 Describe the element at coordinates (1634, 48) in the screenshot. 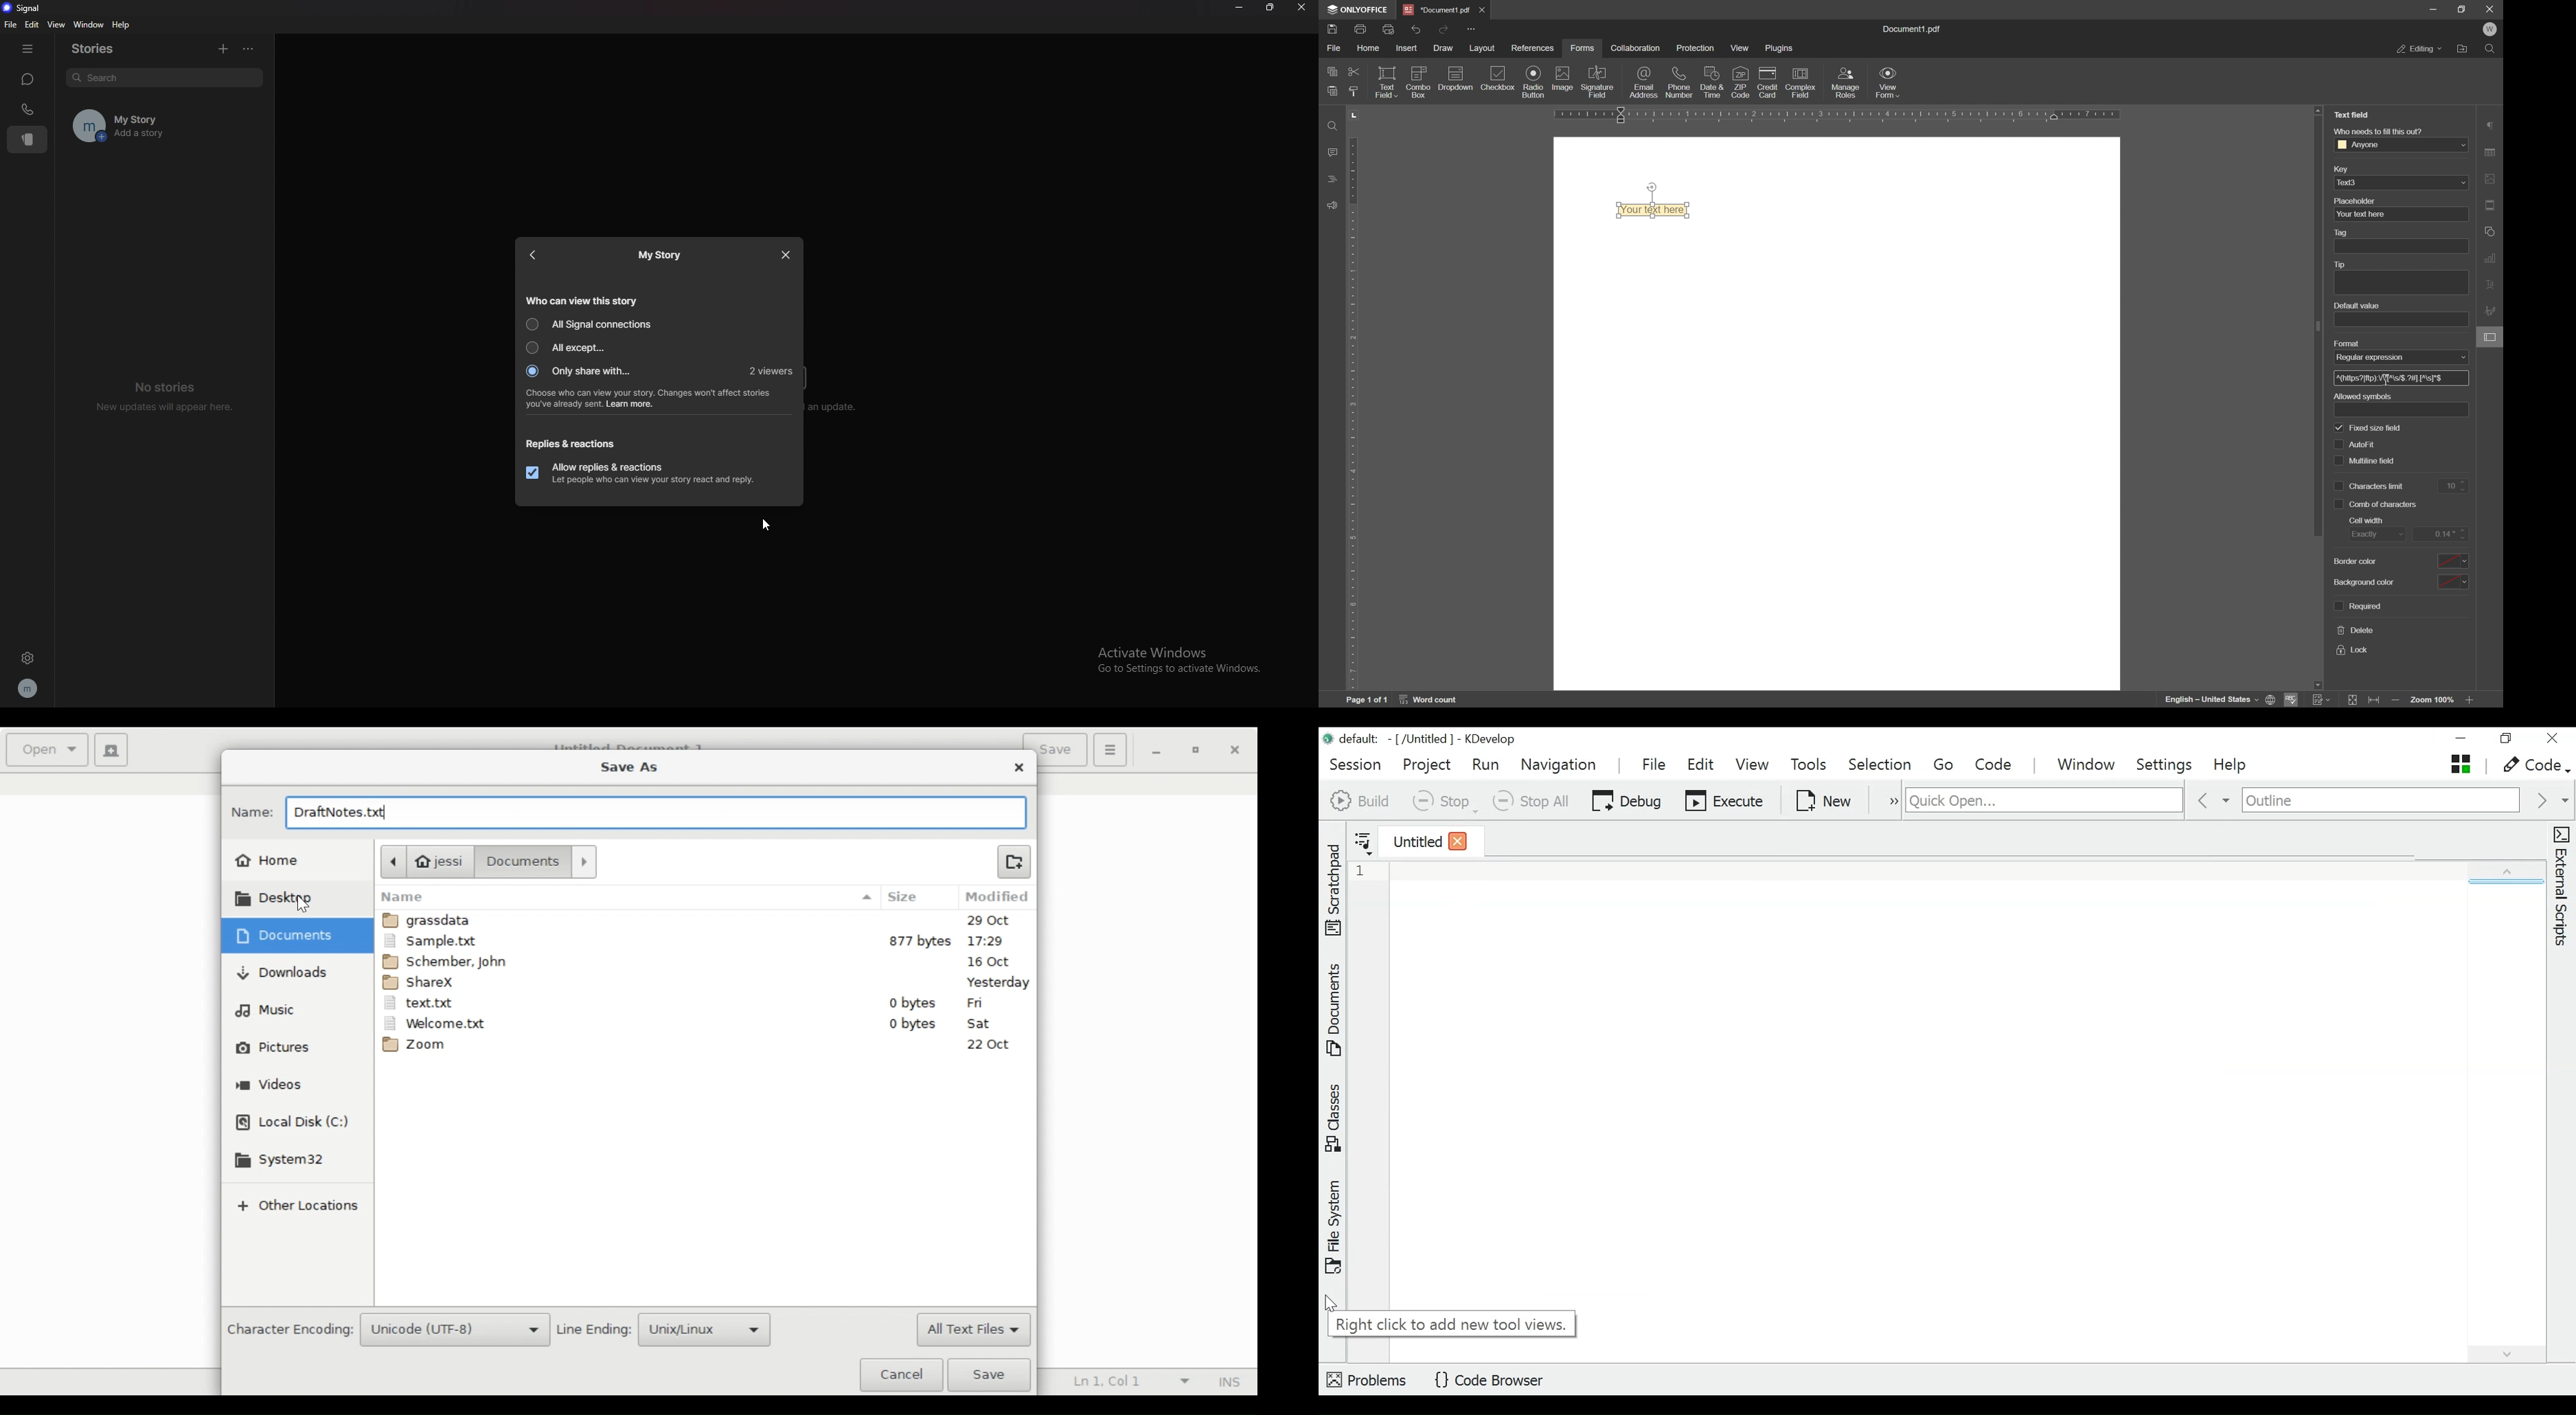

I see `collaboration` at that location.